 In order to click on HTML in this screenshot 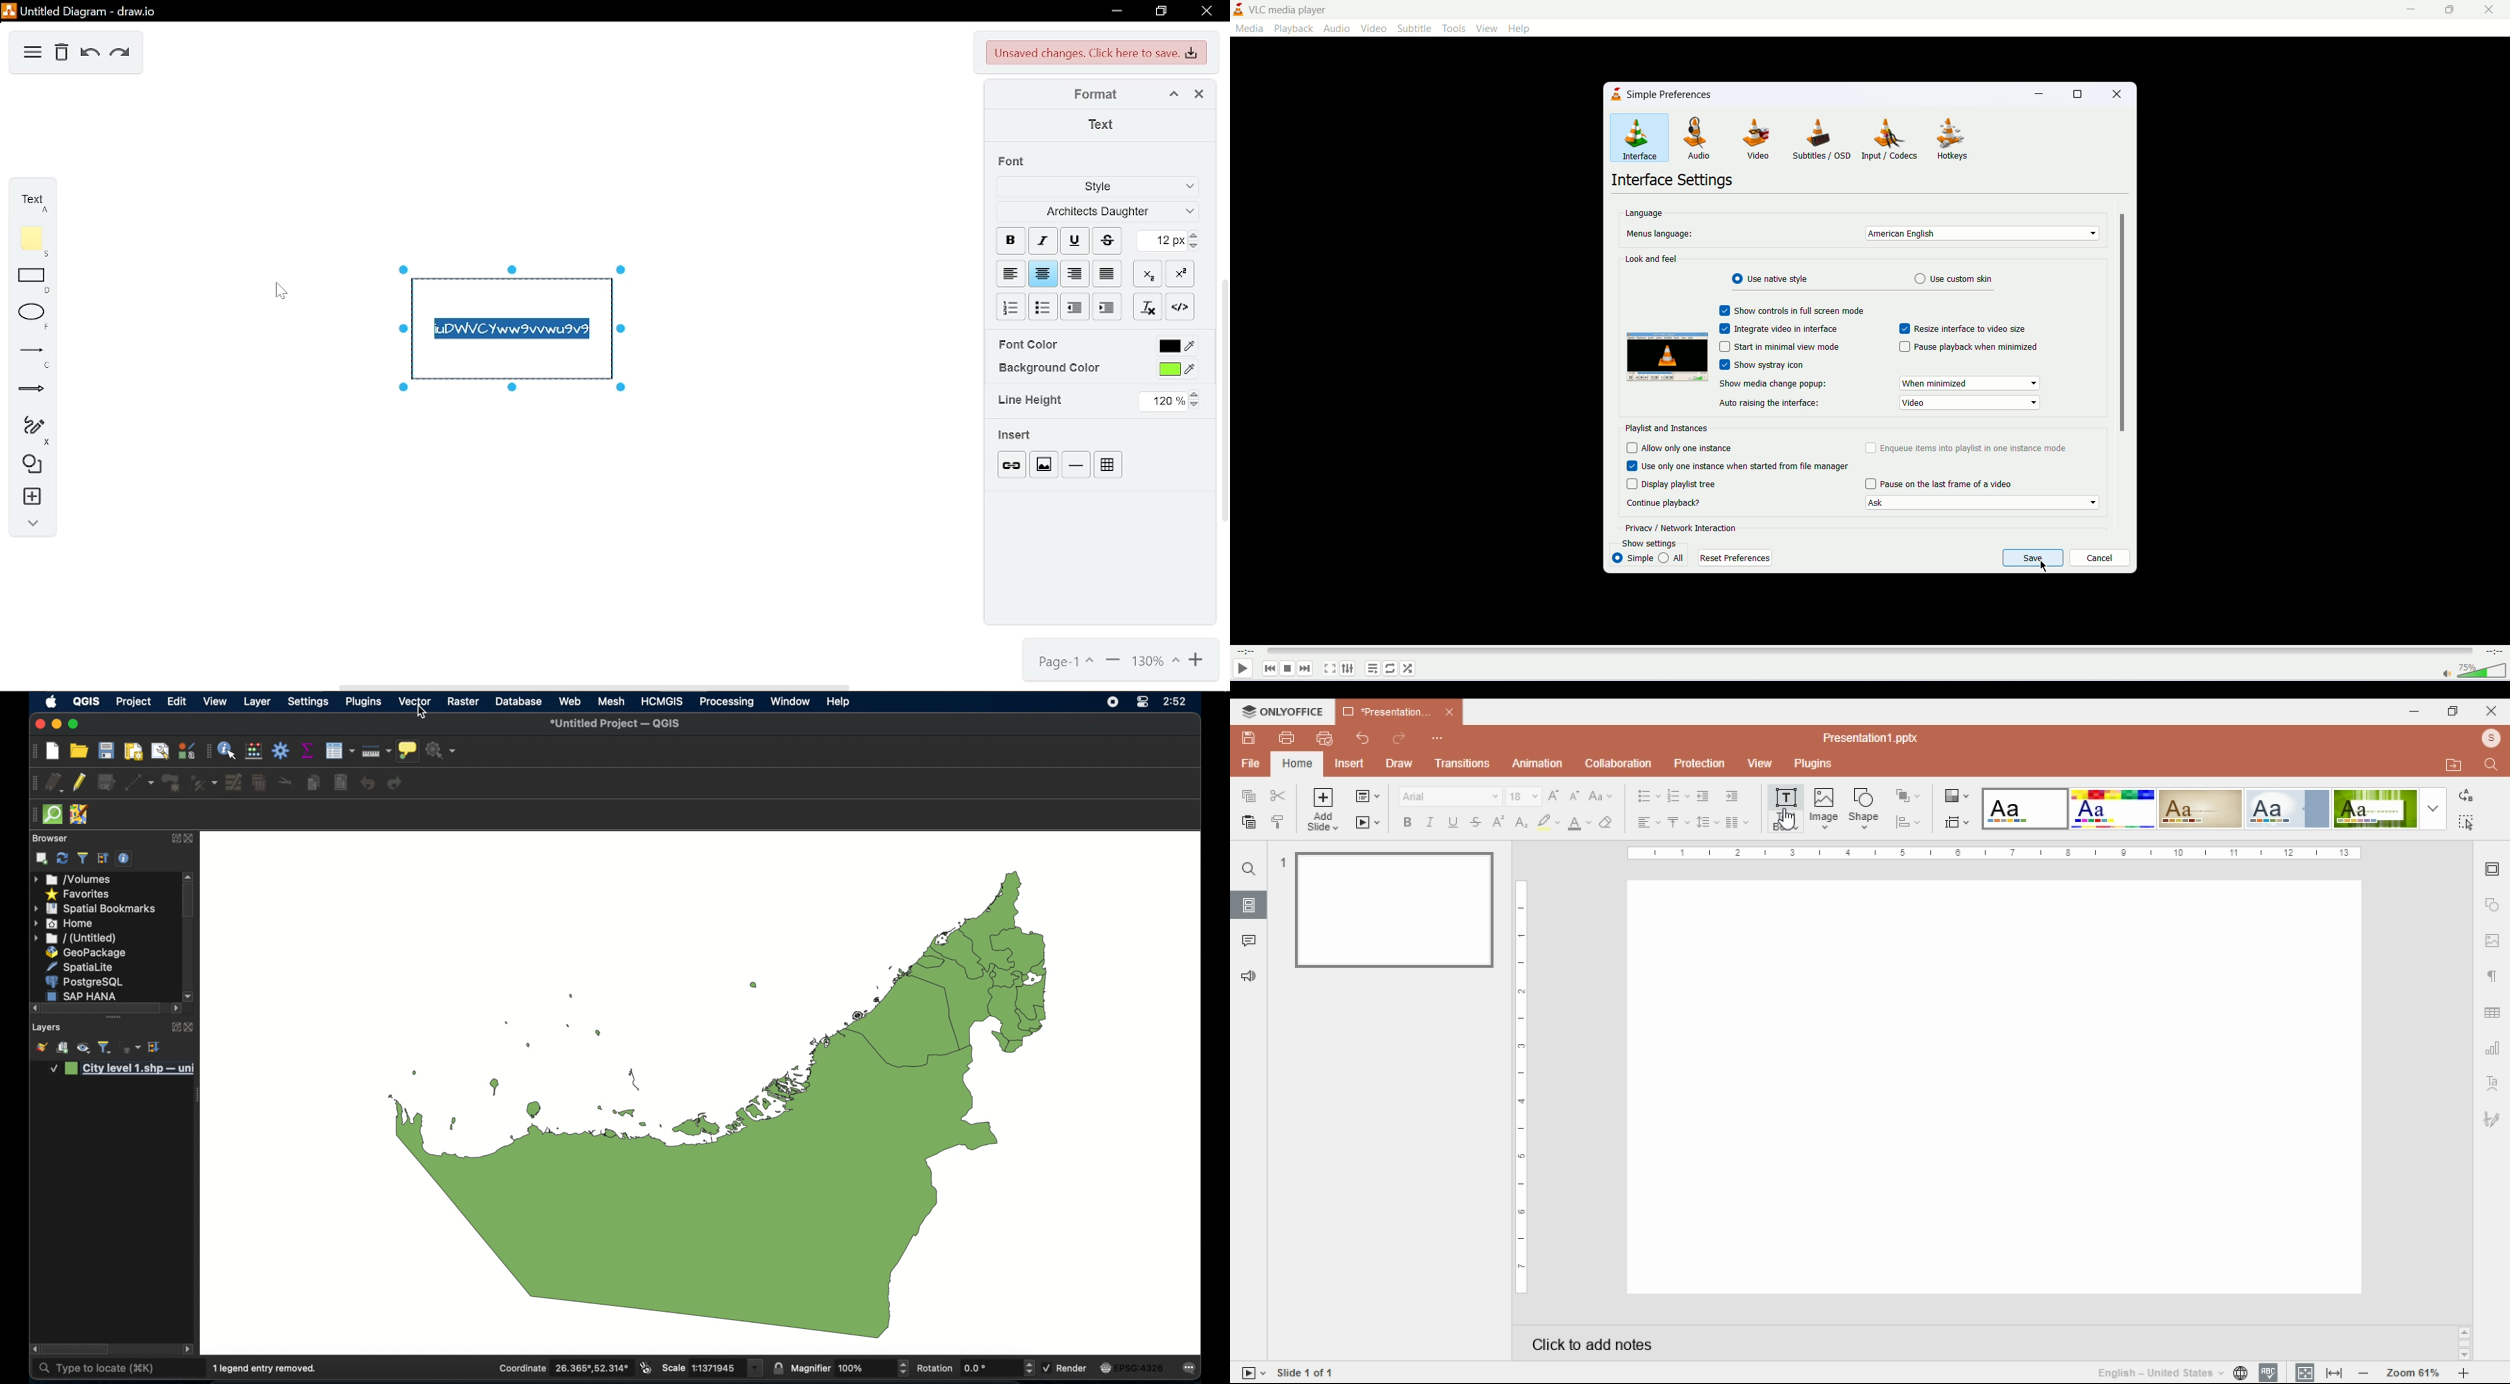, I will do `click(1181, 307)`.